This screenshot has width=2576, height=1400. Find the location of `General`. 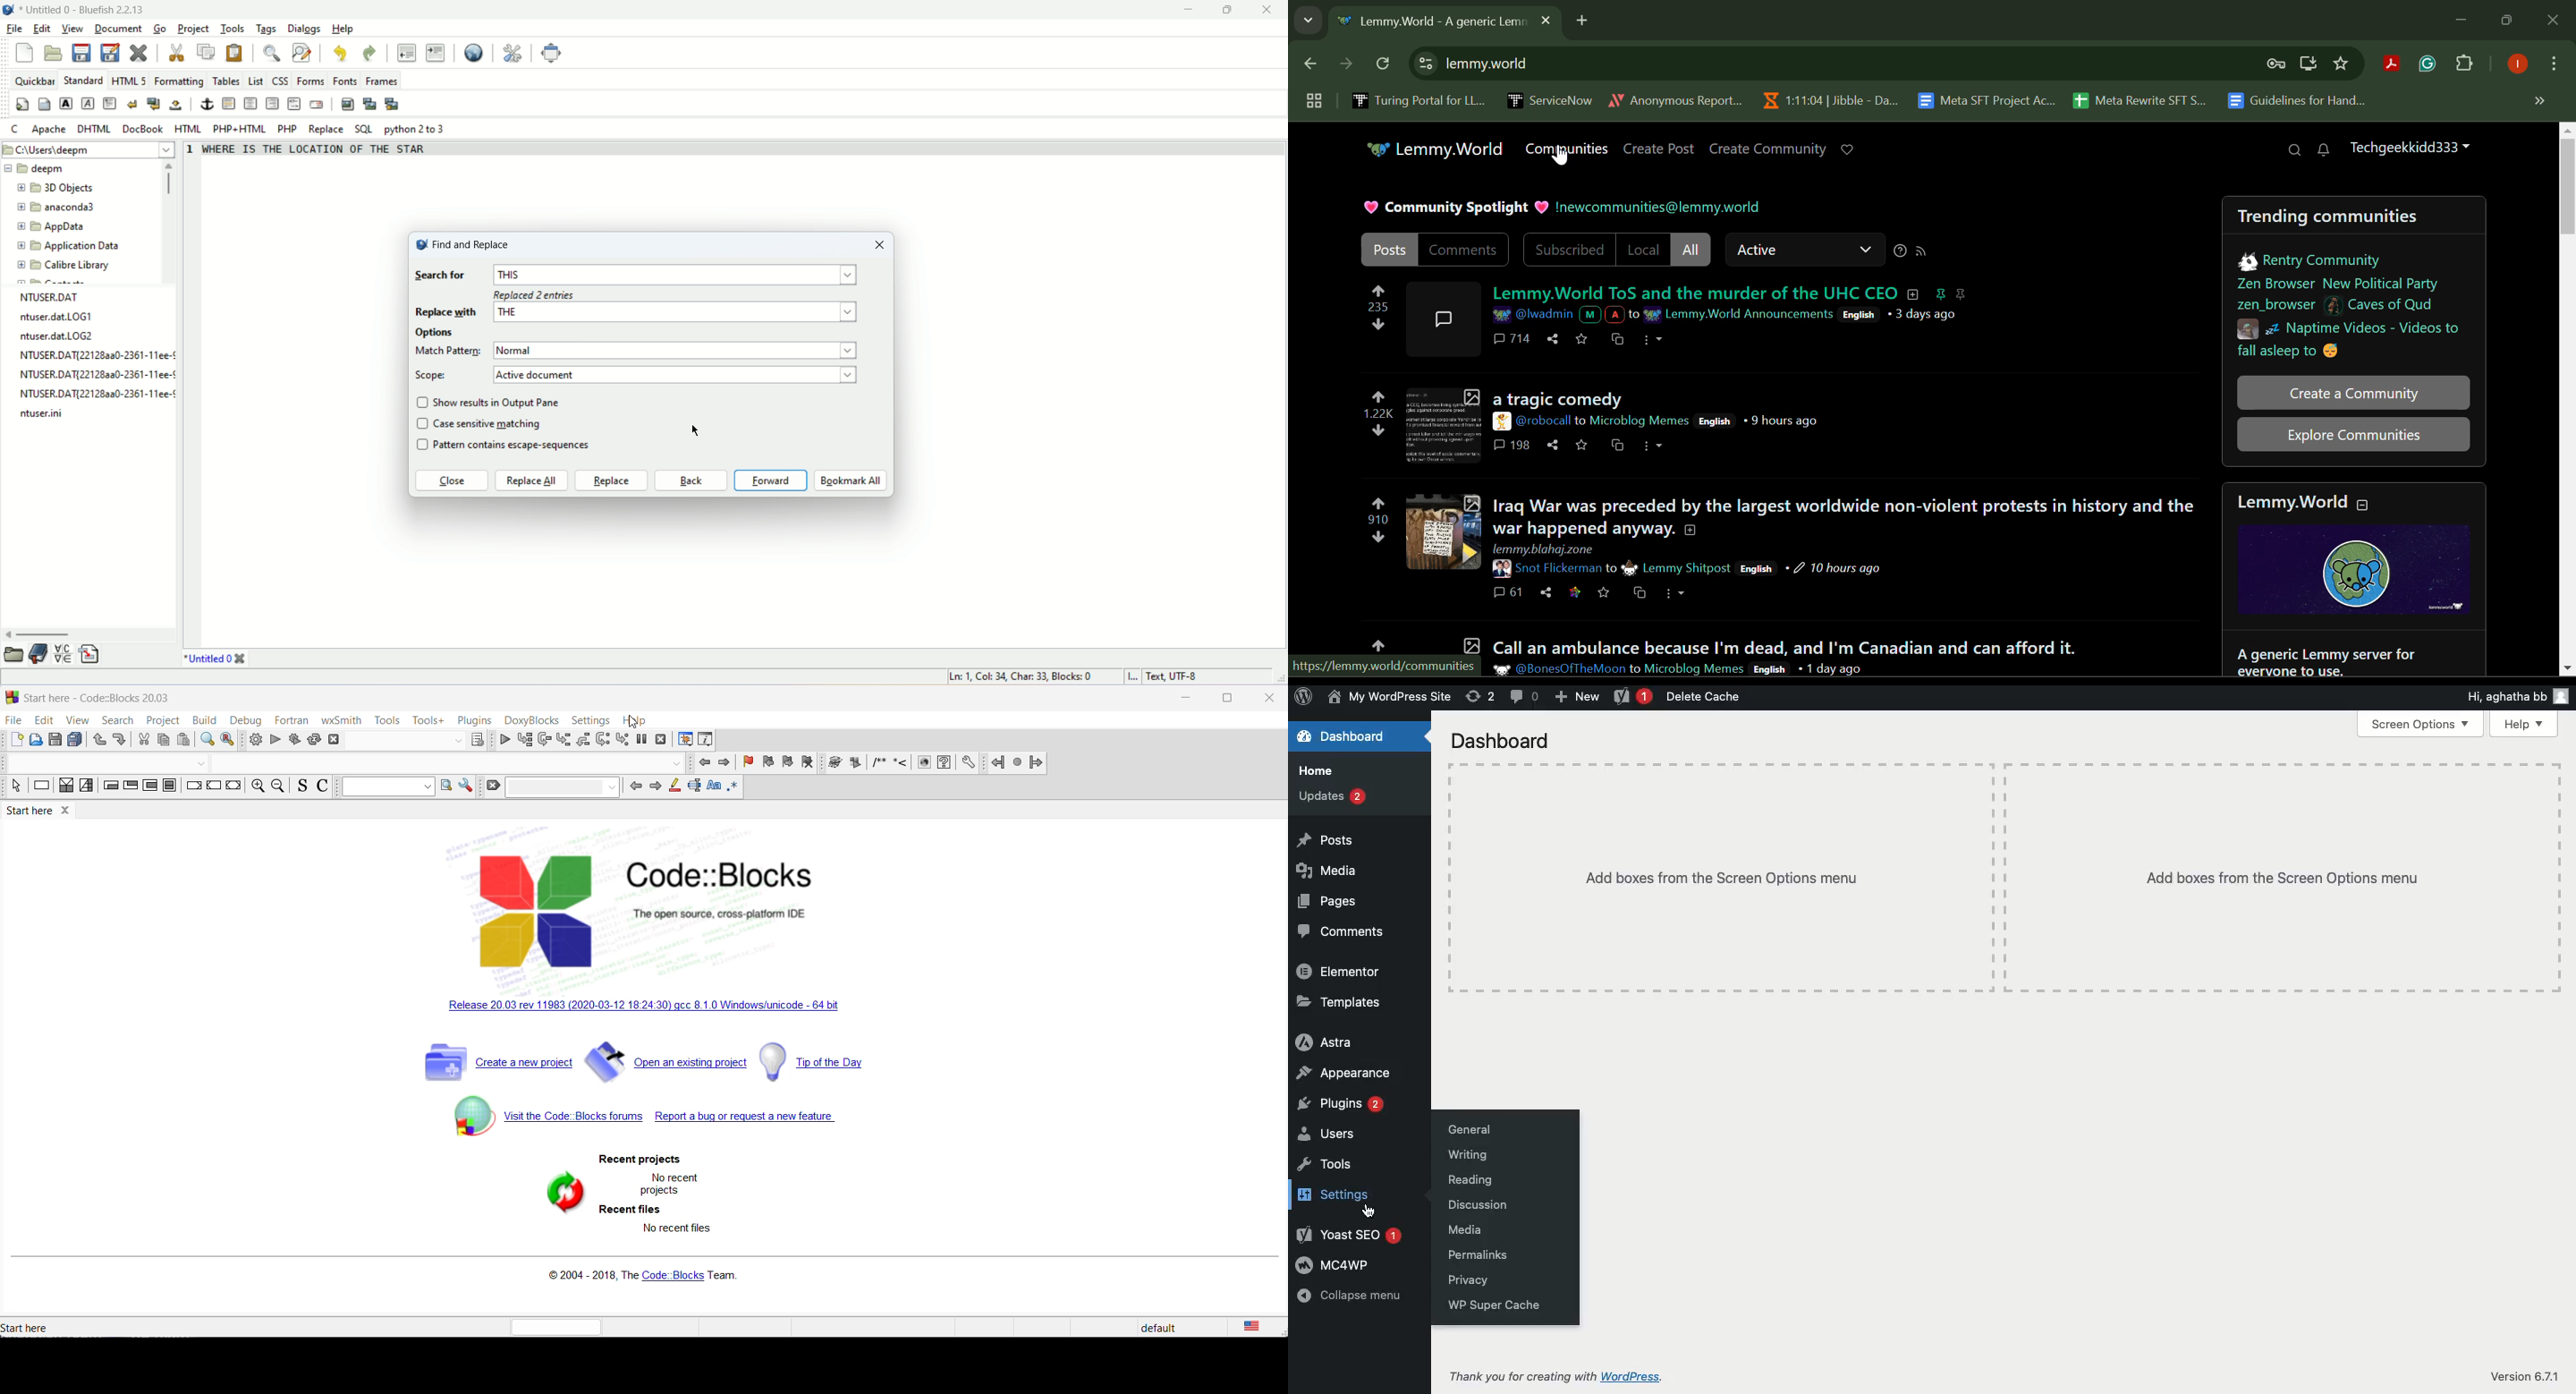

General is located at coordinates (1471, 1129).